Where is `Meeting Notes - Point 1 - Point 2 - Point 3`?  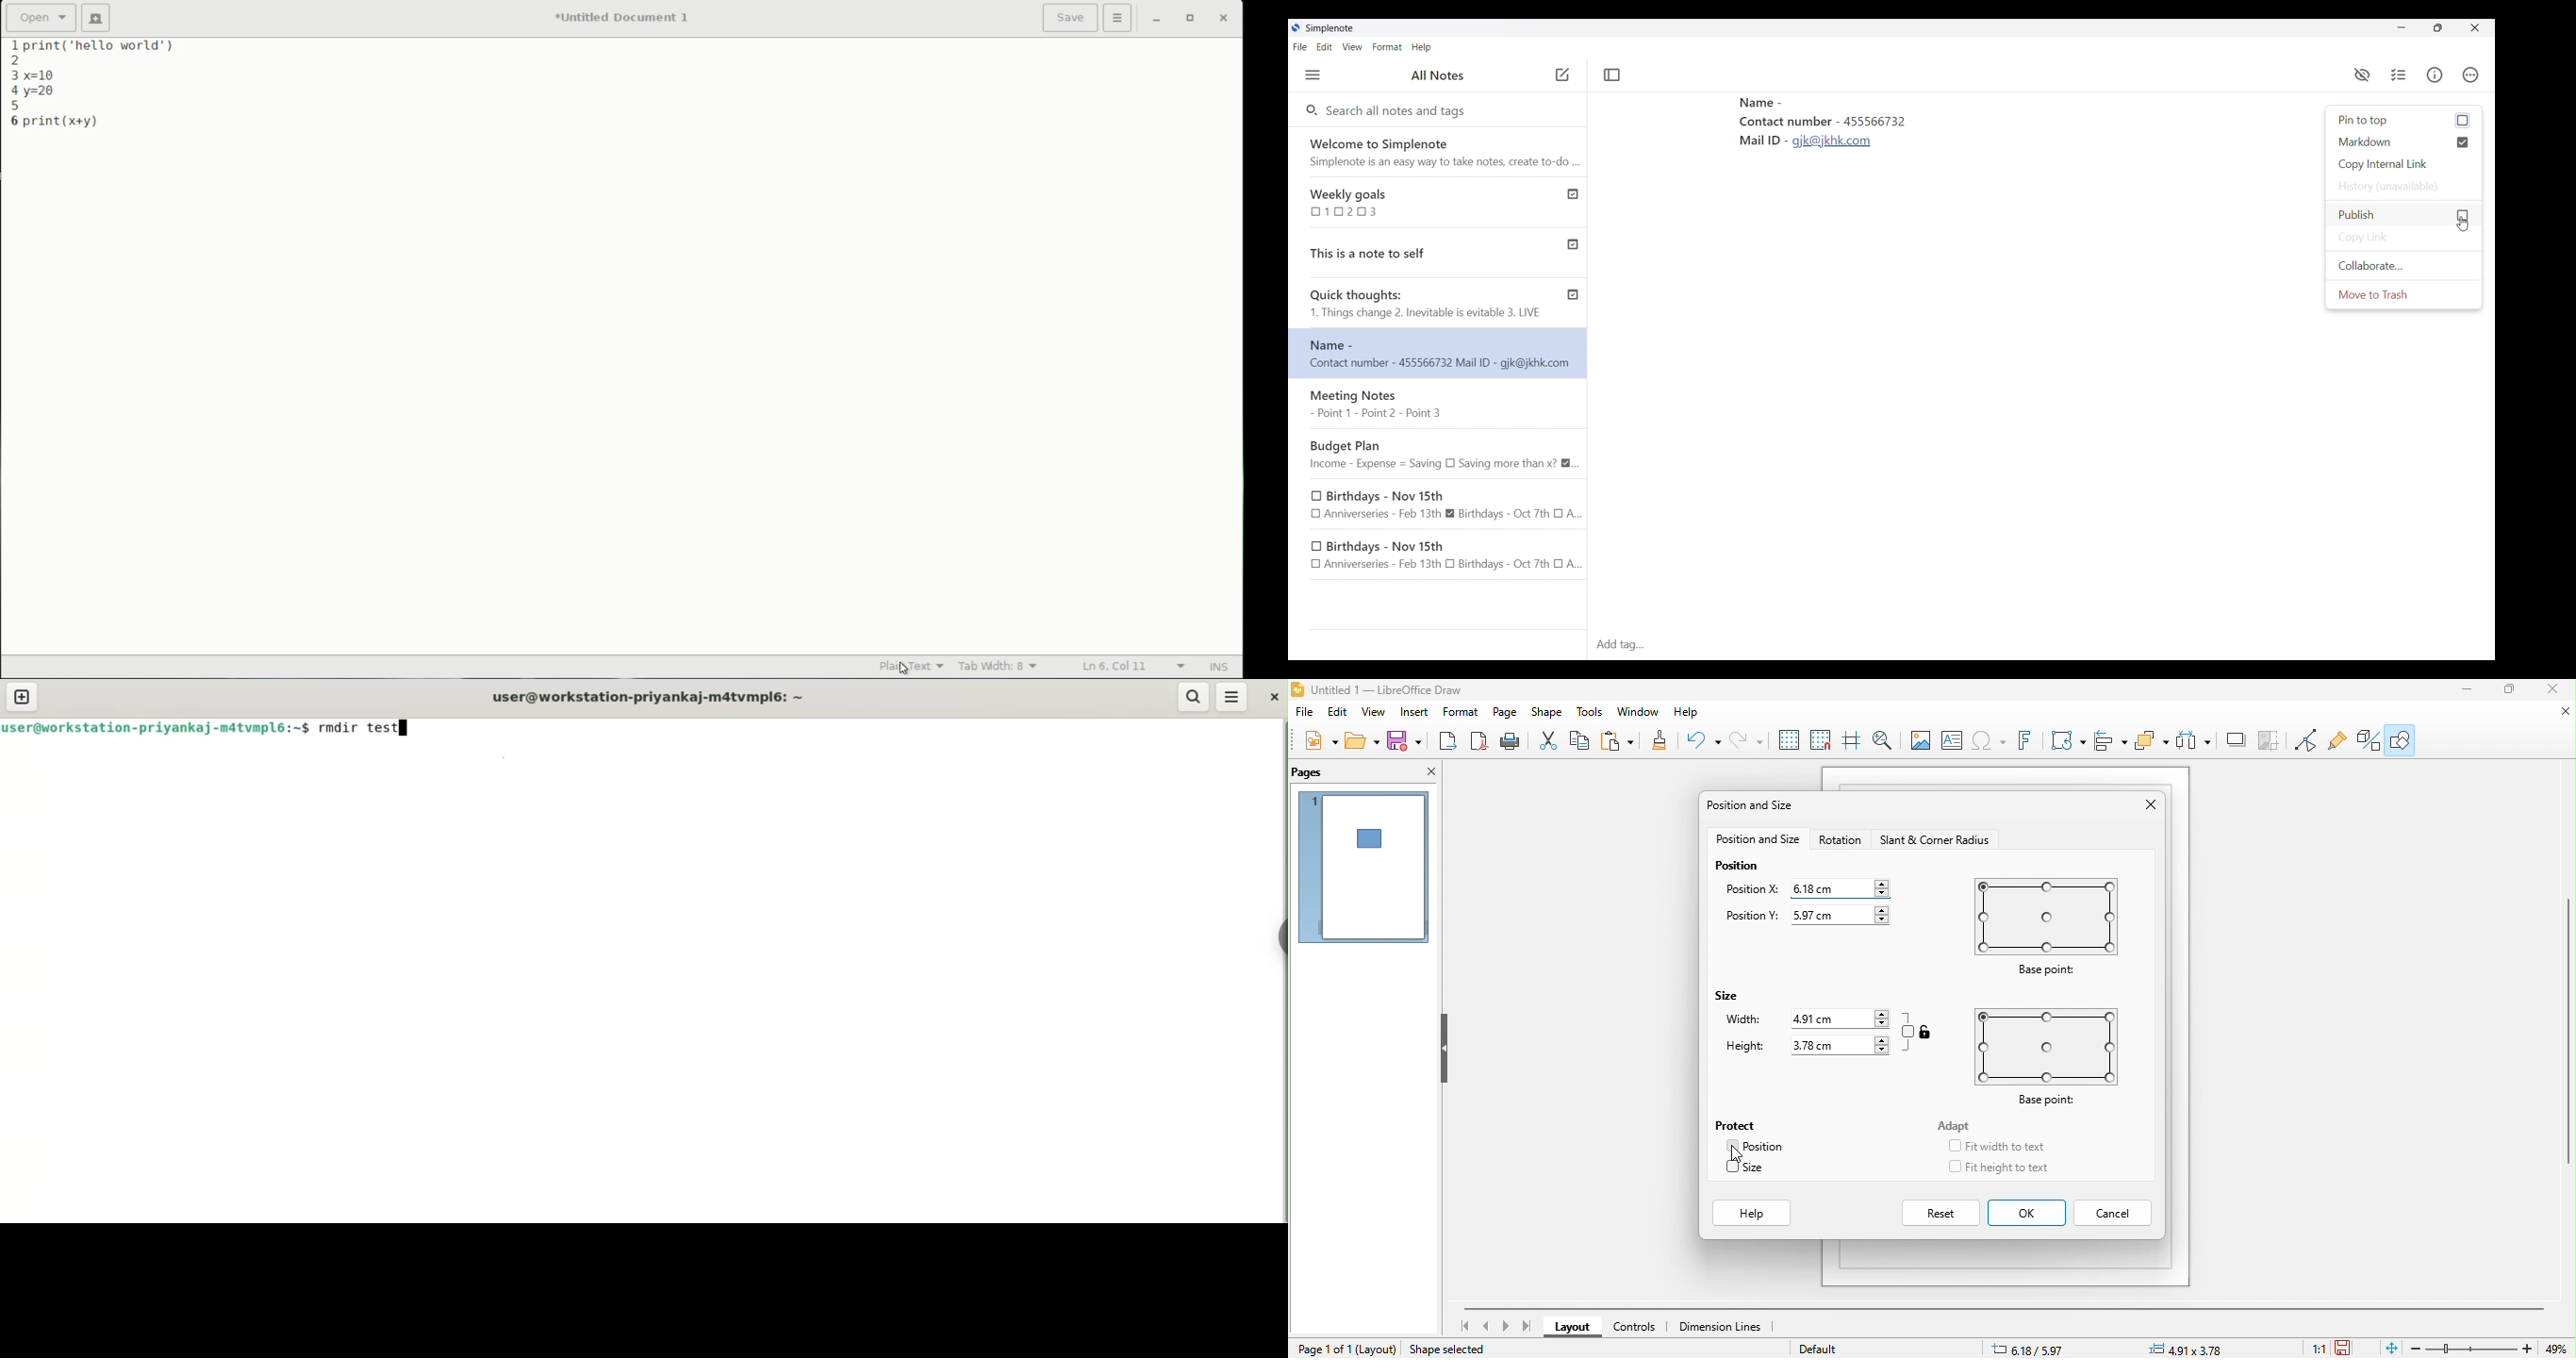 Meeting Notes - Point 1 - Point 2 - Point 3 is located at coordinates (1439, 404).